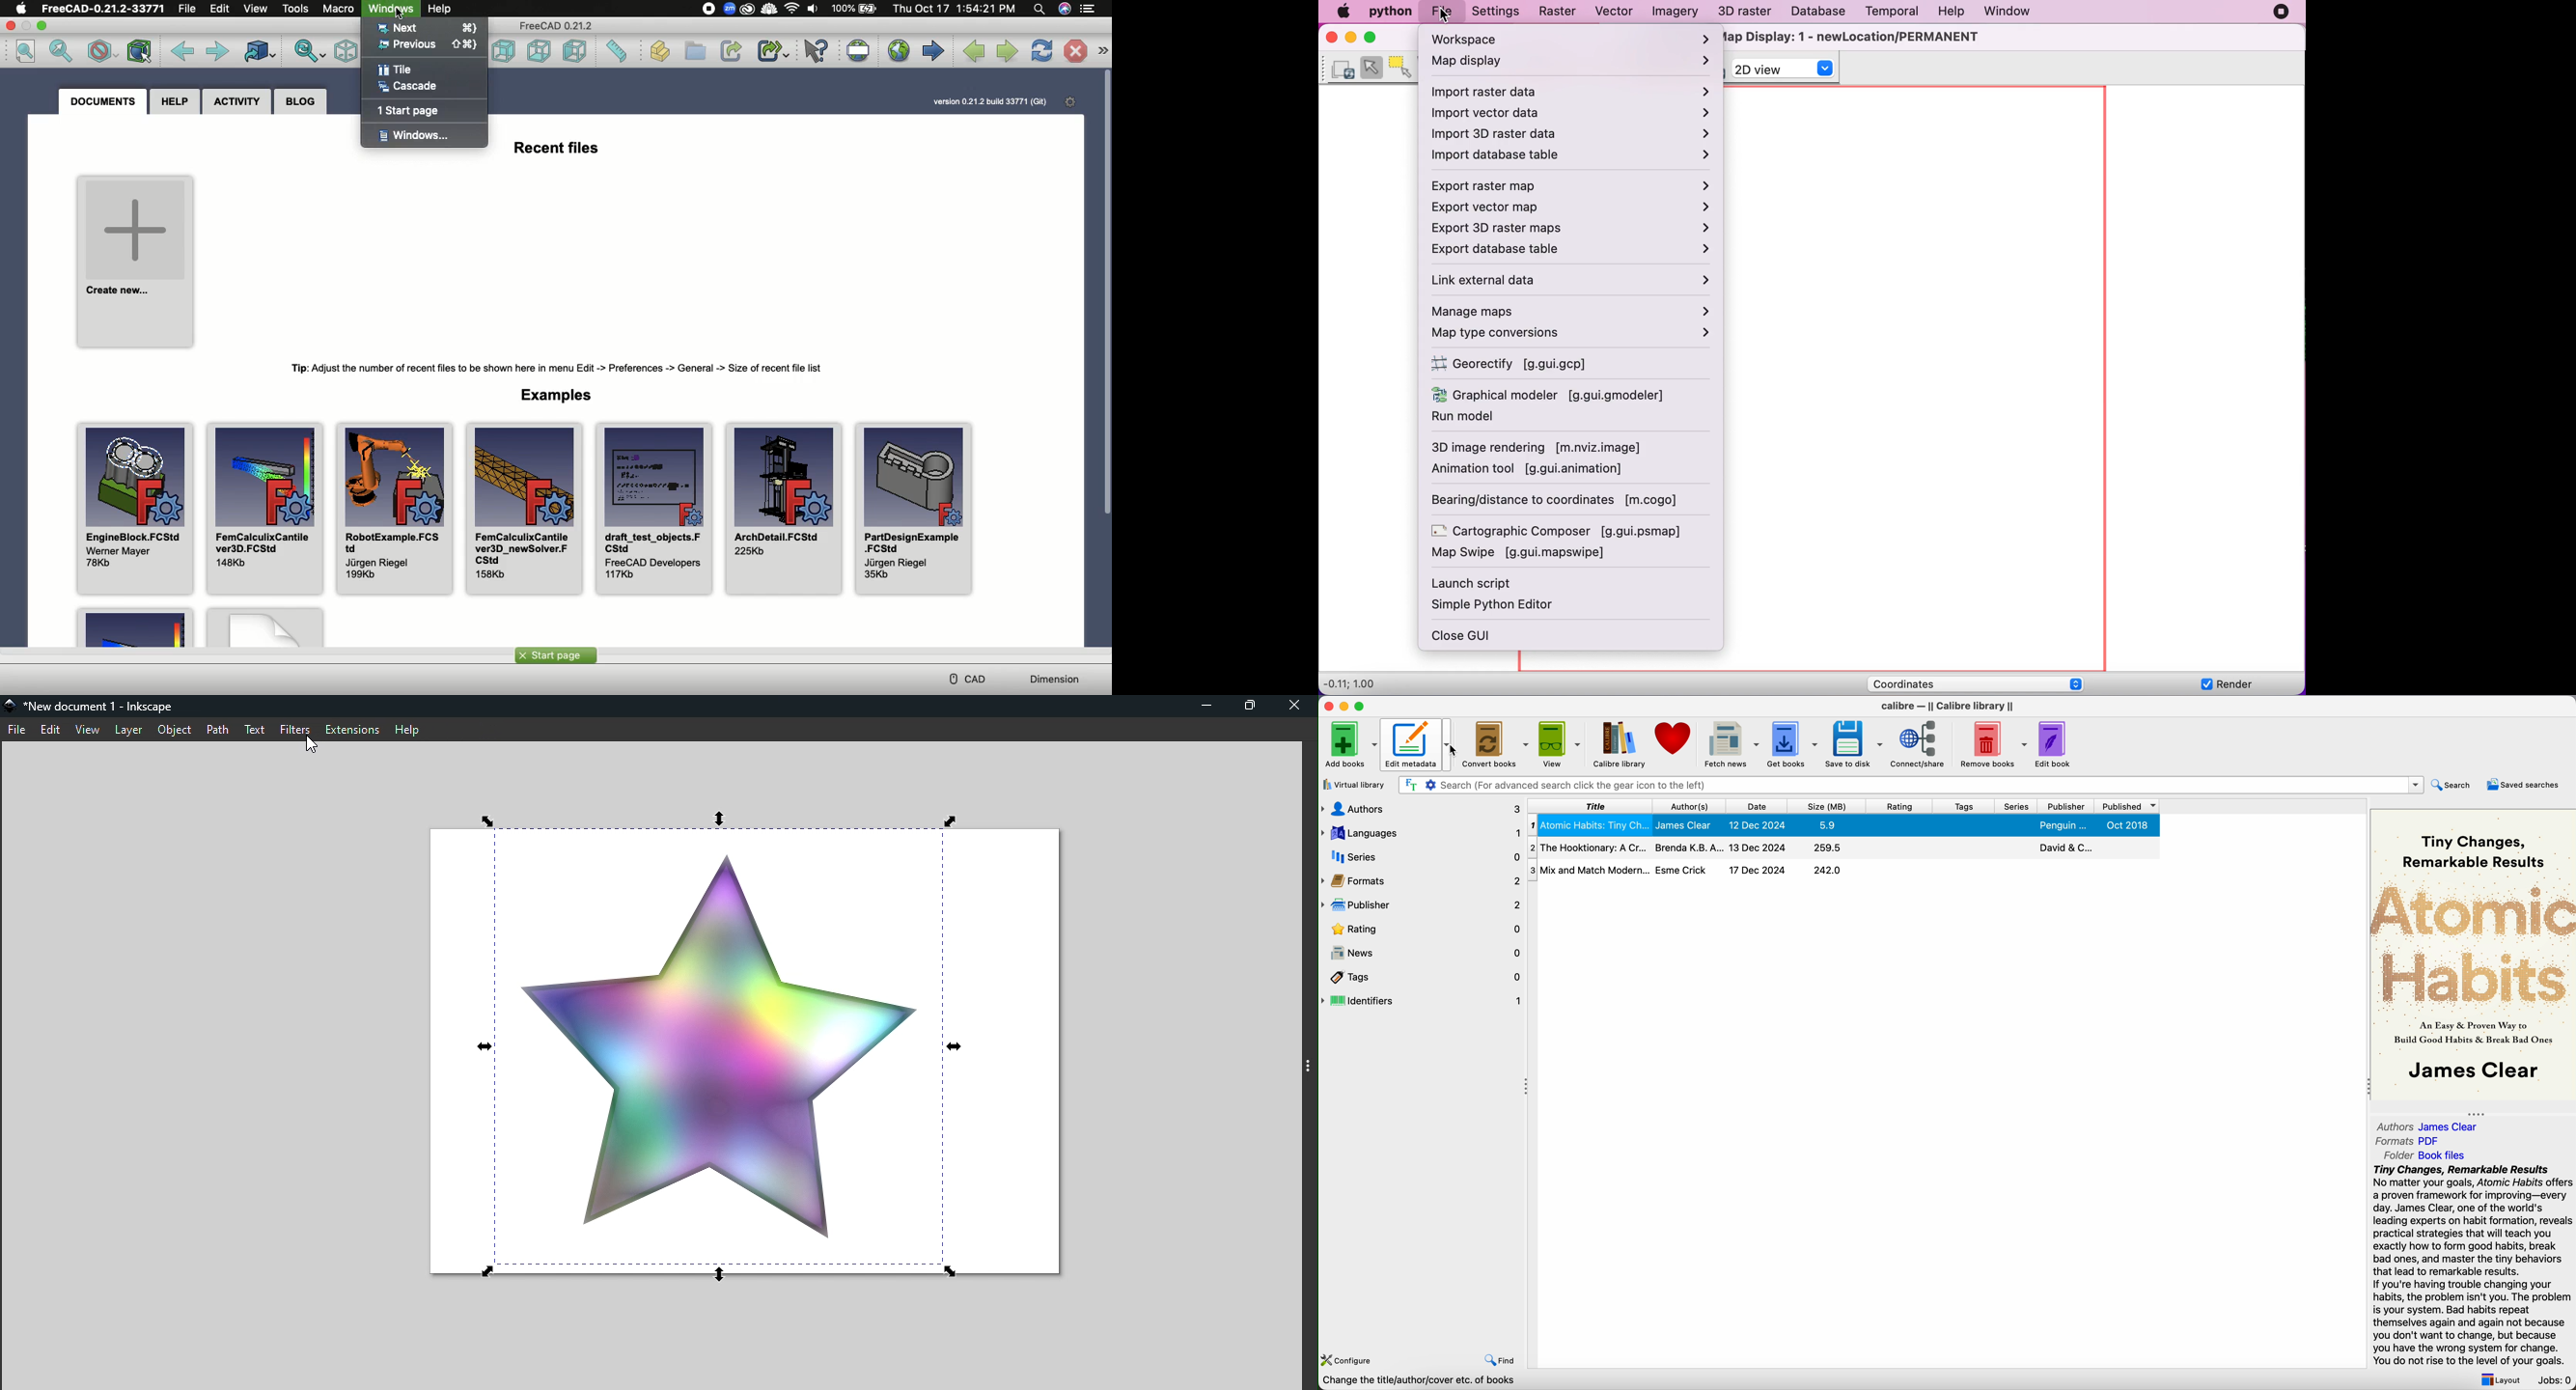 This screenshot has height=1400, width=2576. I want to click on Create part, so click(661, 53).